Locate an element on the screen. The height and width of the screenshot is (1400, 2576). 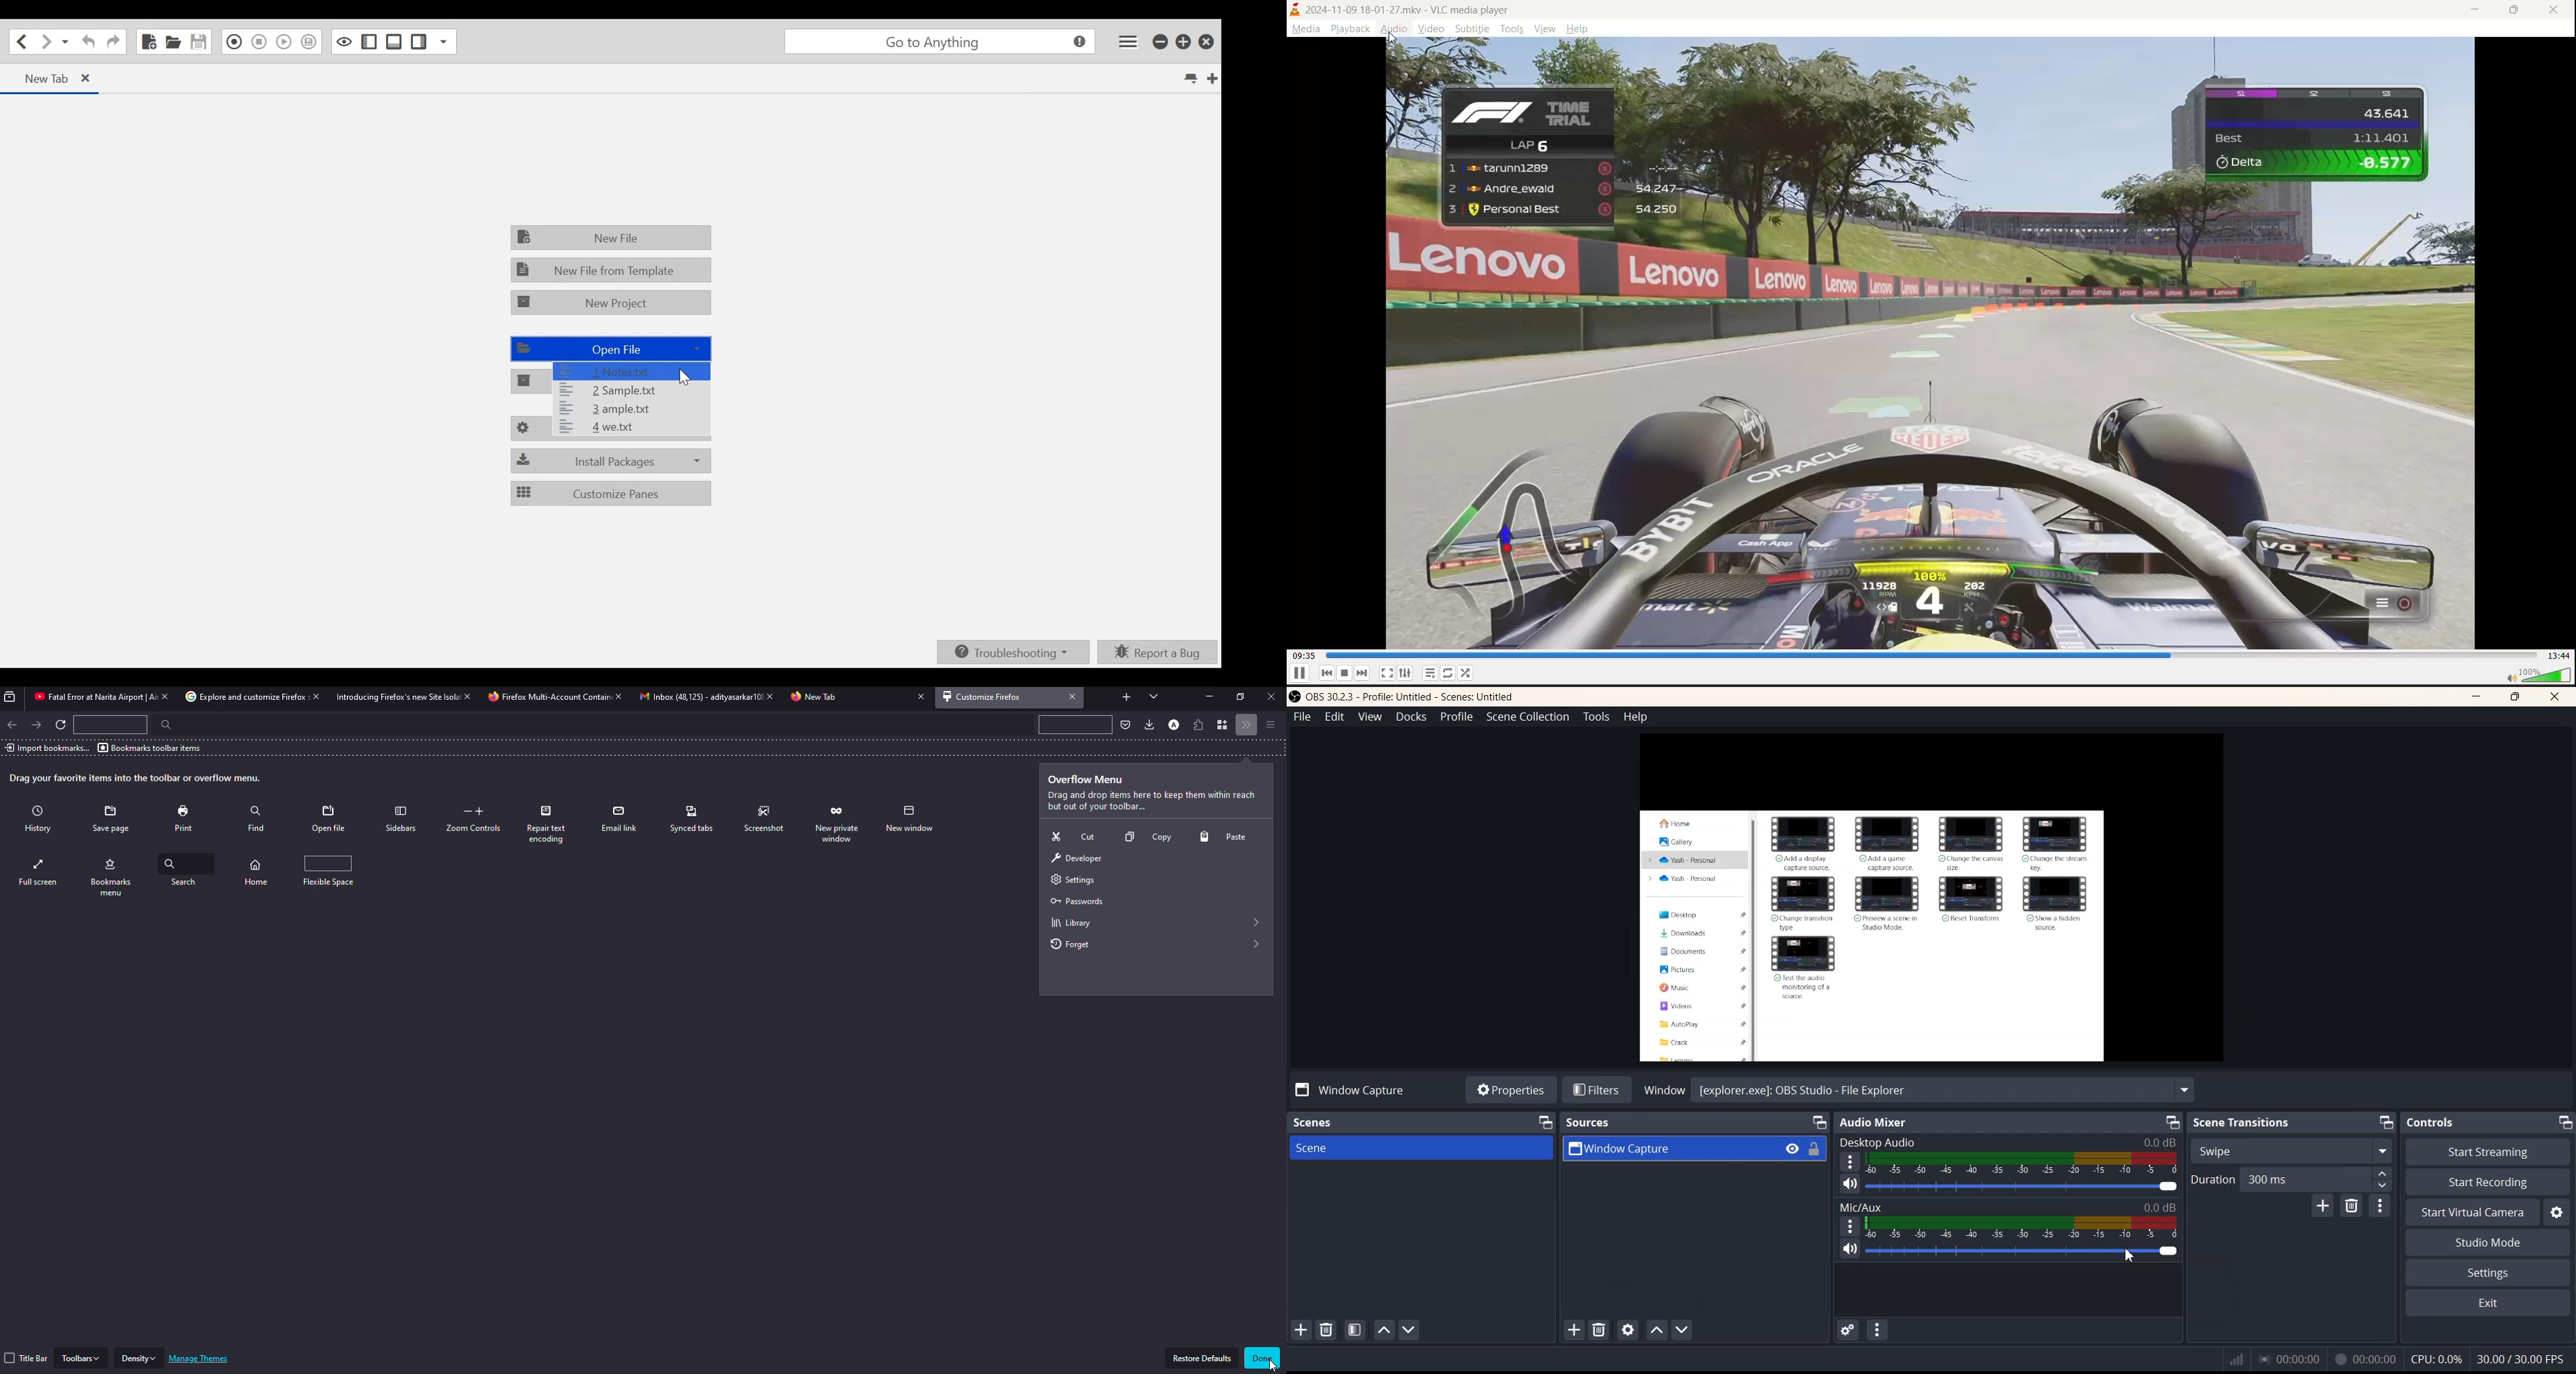
Volume Adjuster is located at coordinates (2022, 1187).